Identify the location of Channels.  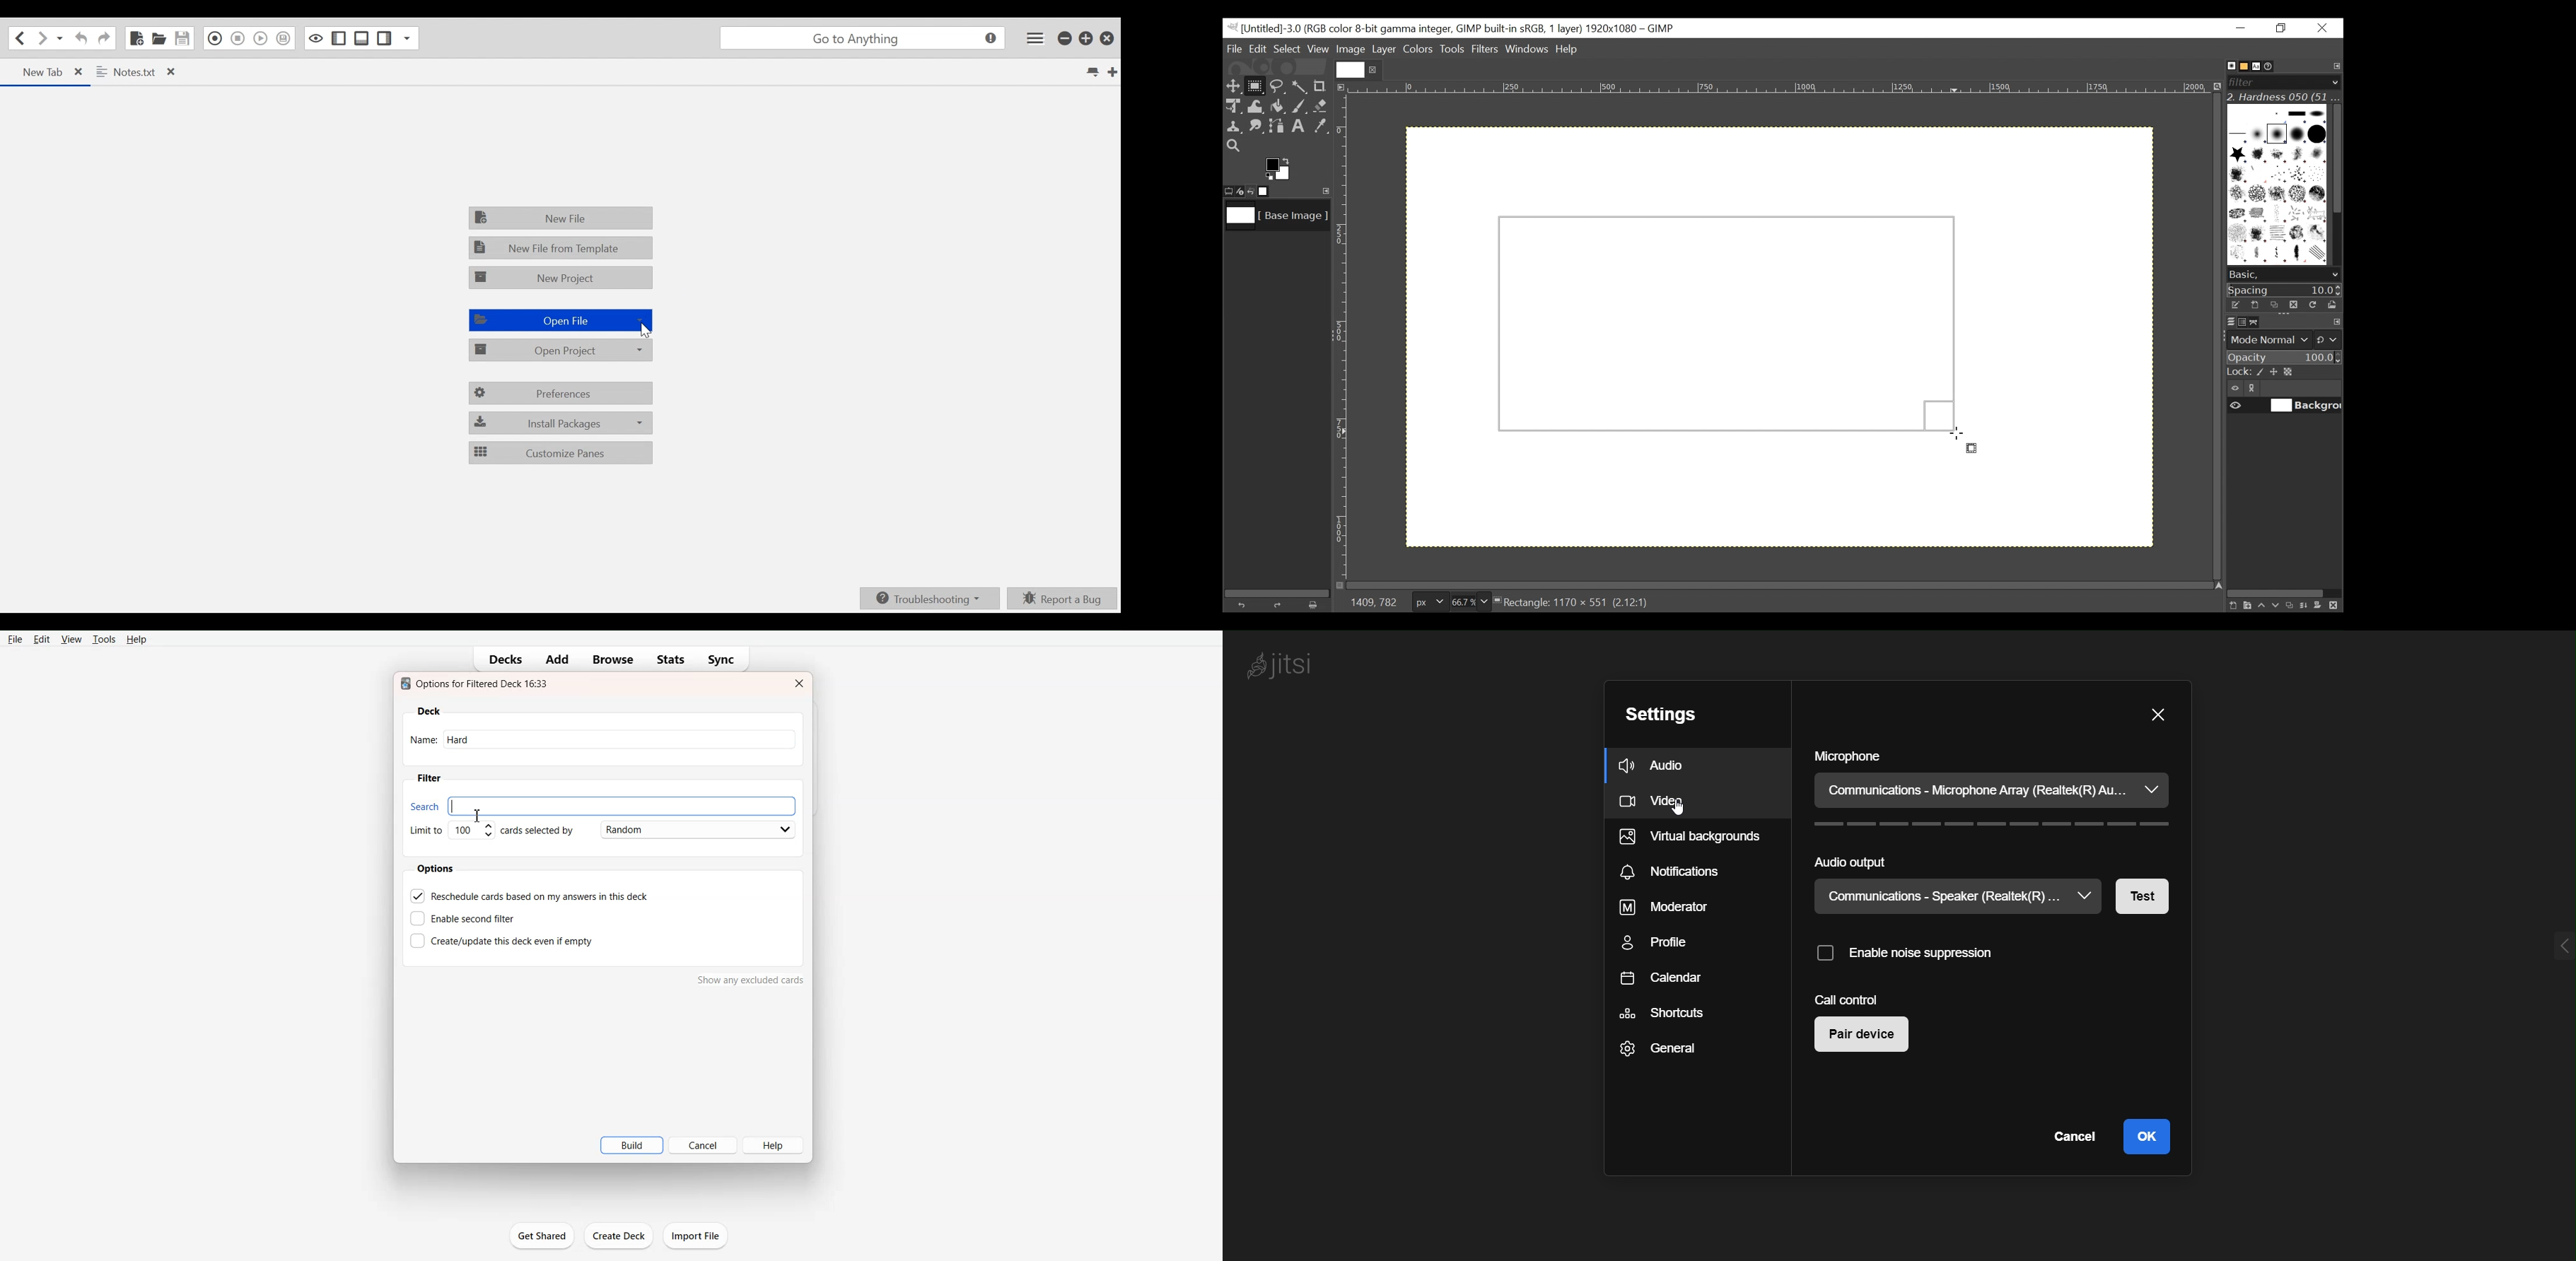
(2240, 321).